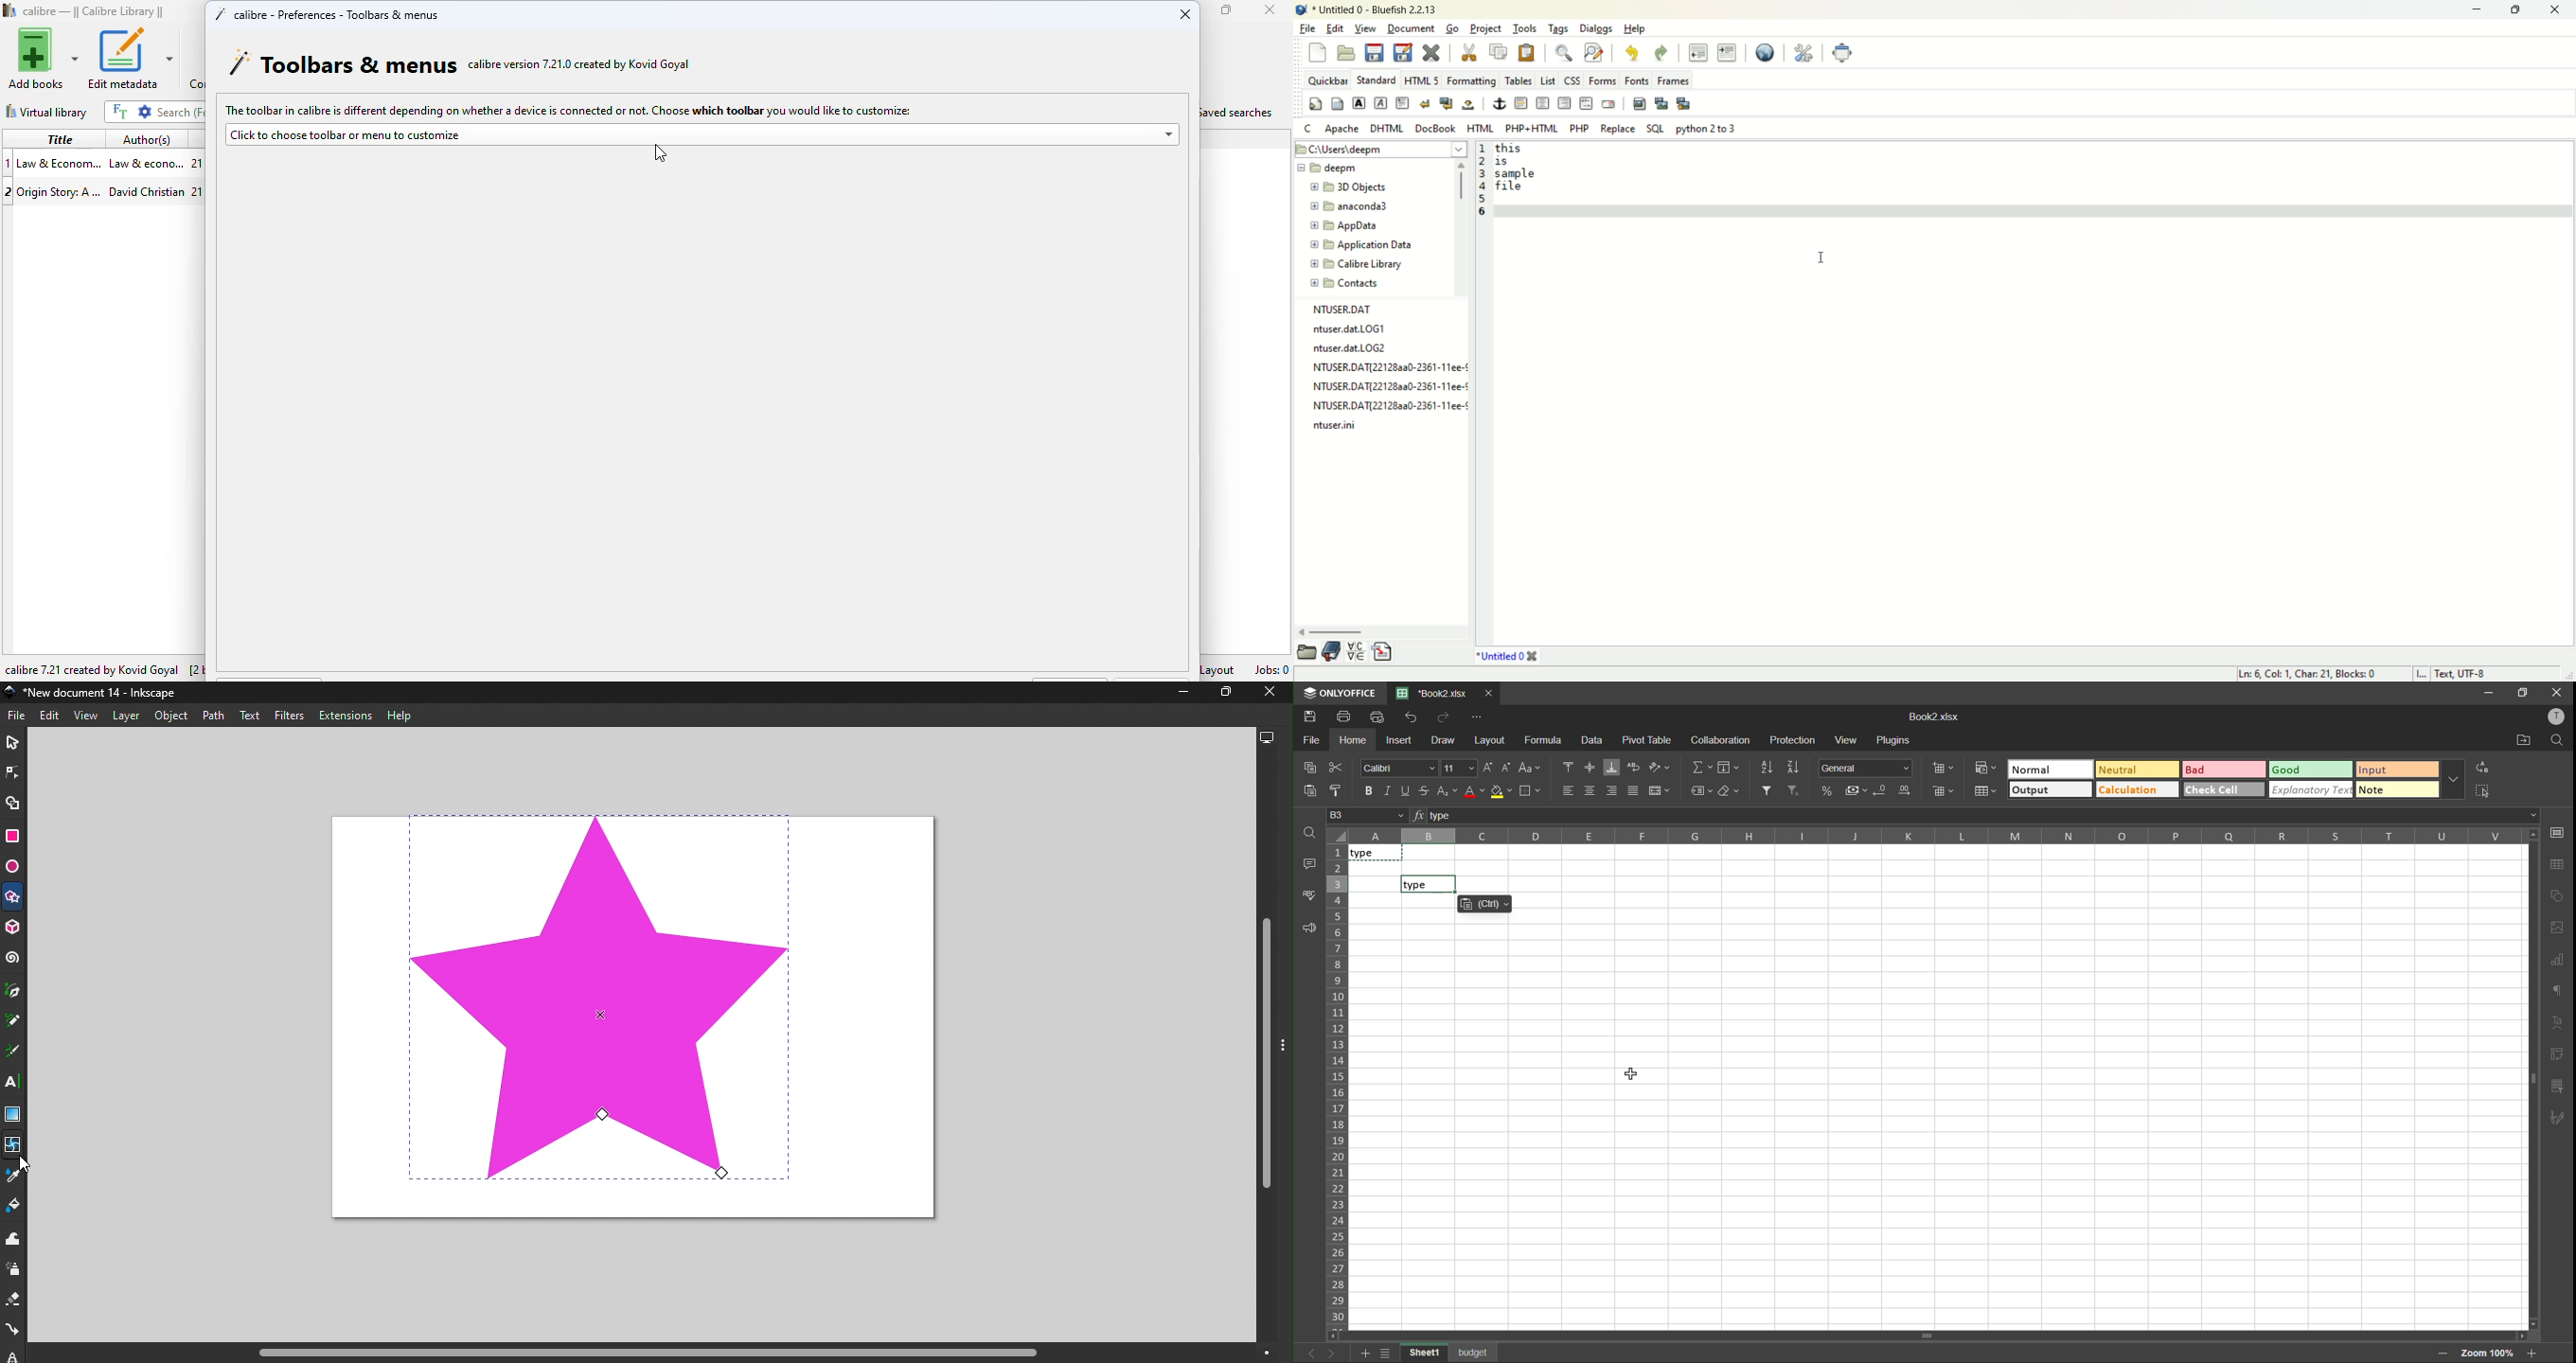 Image resolution: width=2576 pixels, height=1372 pixels. I want to click on 3D objects, so click(1349, 186).